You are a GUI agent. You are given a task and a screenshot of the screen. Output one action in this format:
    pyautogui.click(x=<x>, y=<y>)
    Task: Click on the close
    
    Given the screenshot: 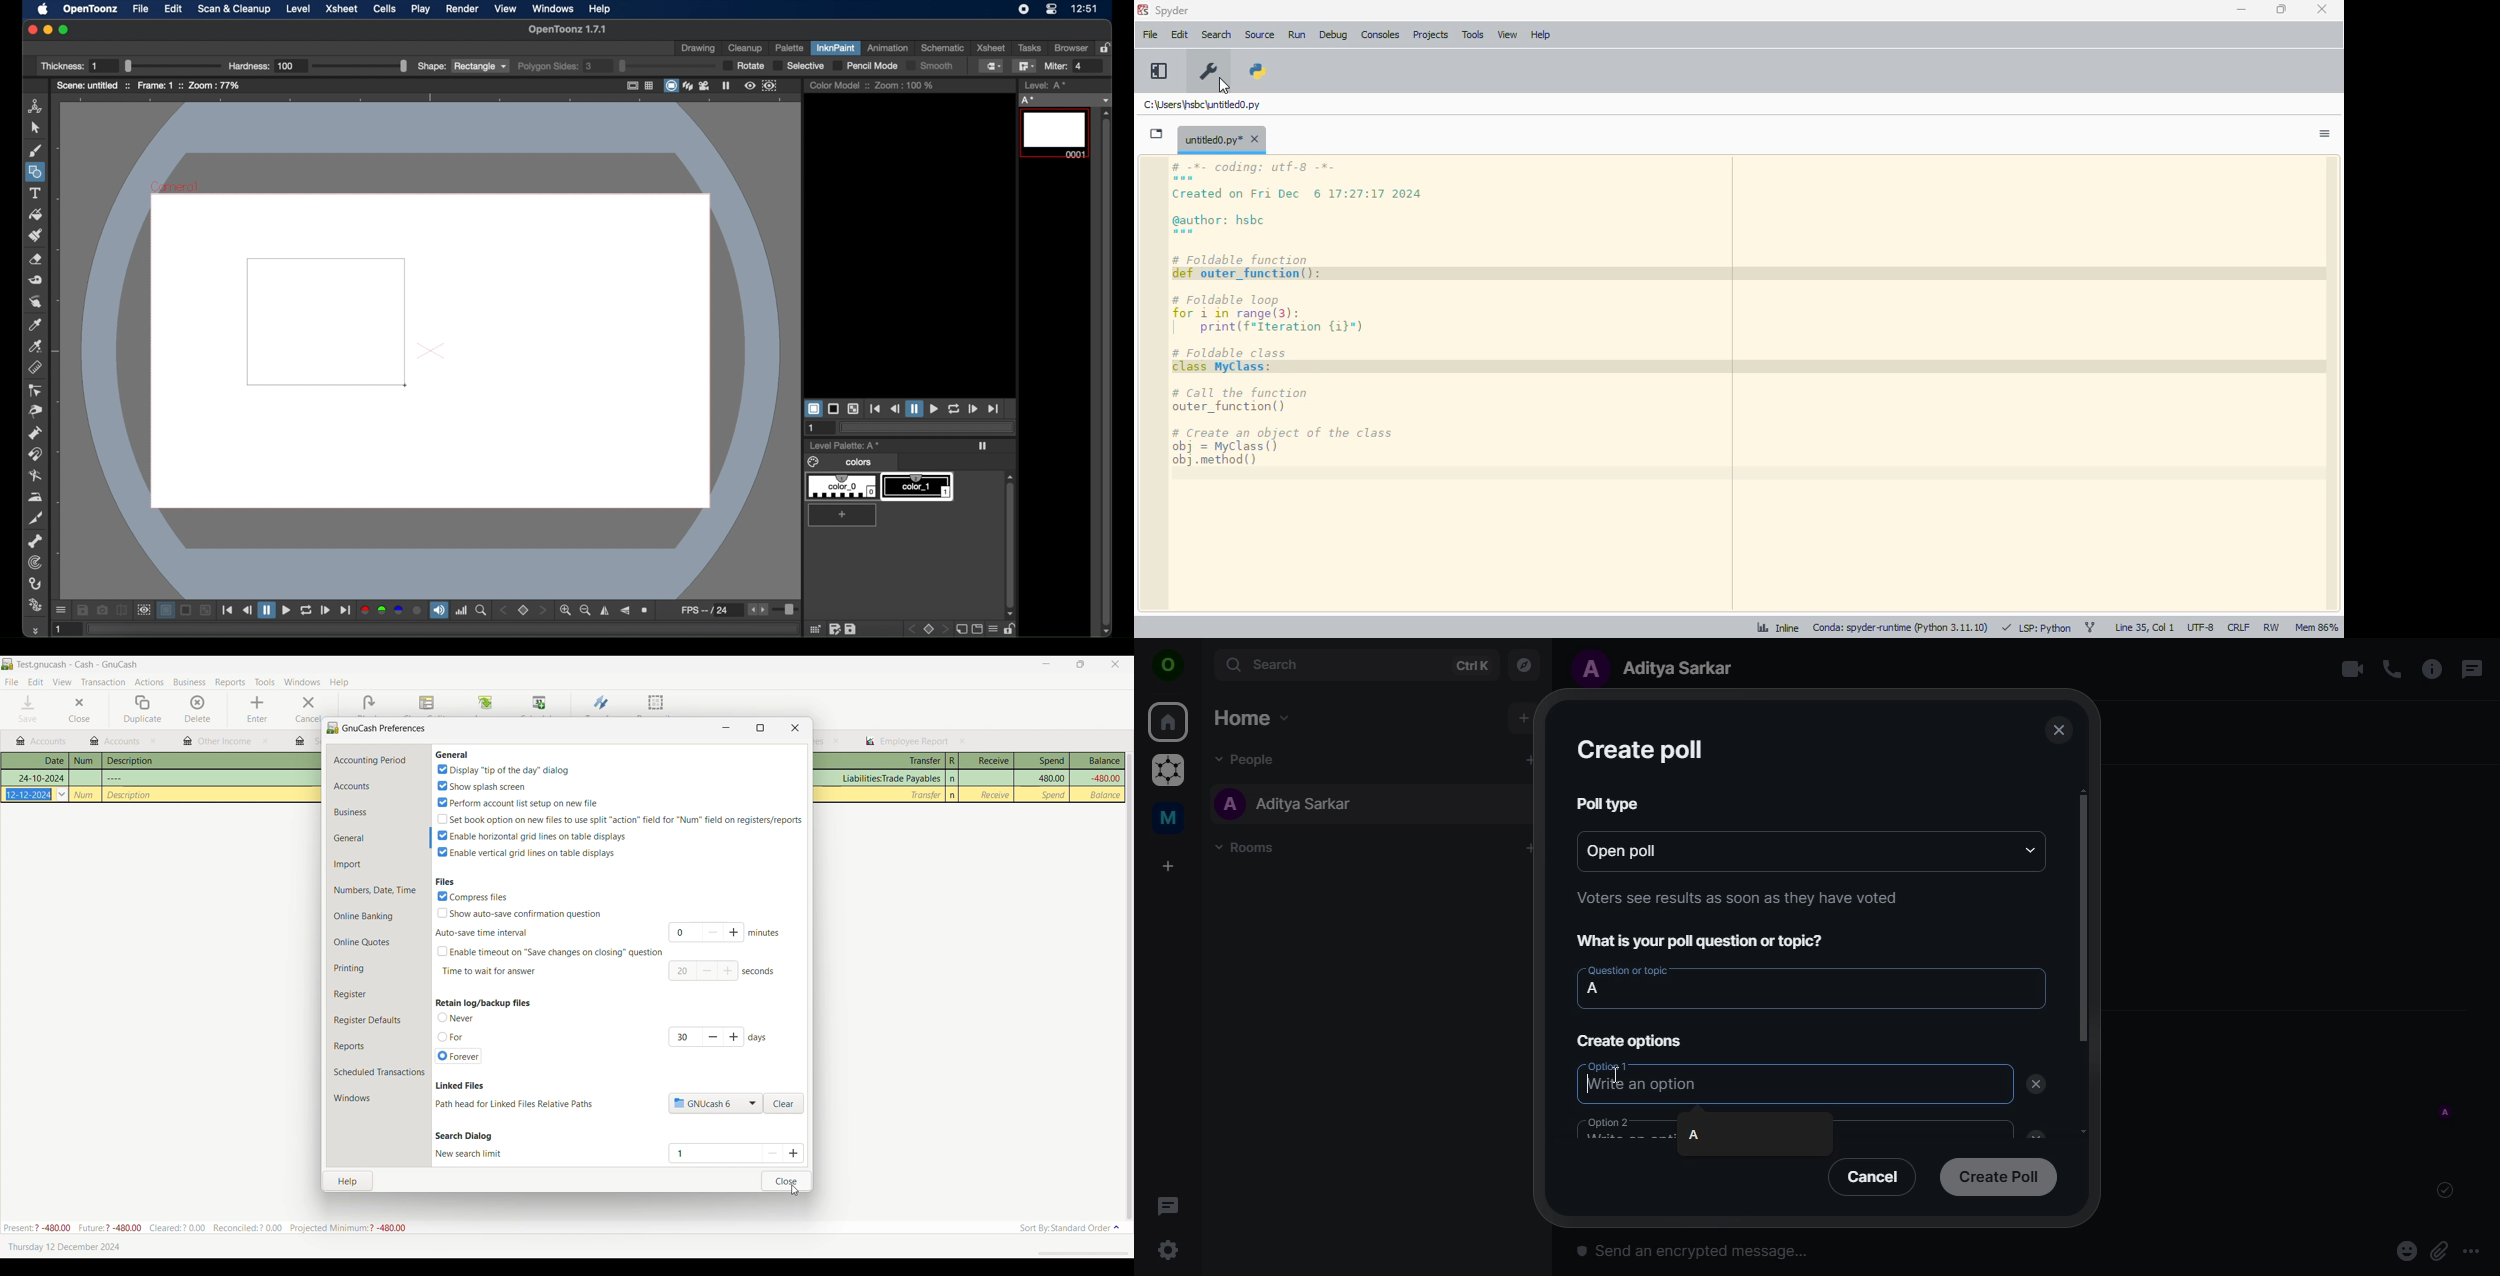 What is the action you would take?
    pyautogui.click(x=796, y=727)
    